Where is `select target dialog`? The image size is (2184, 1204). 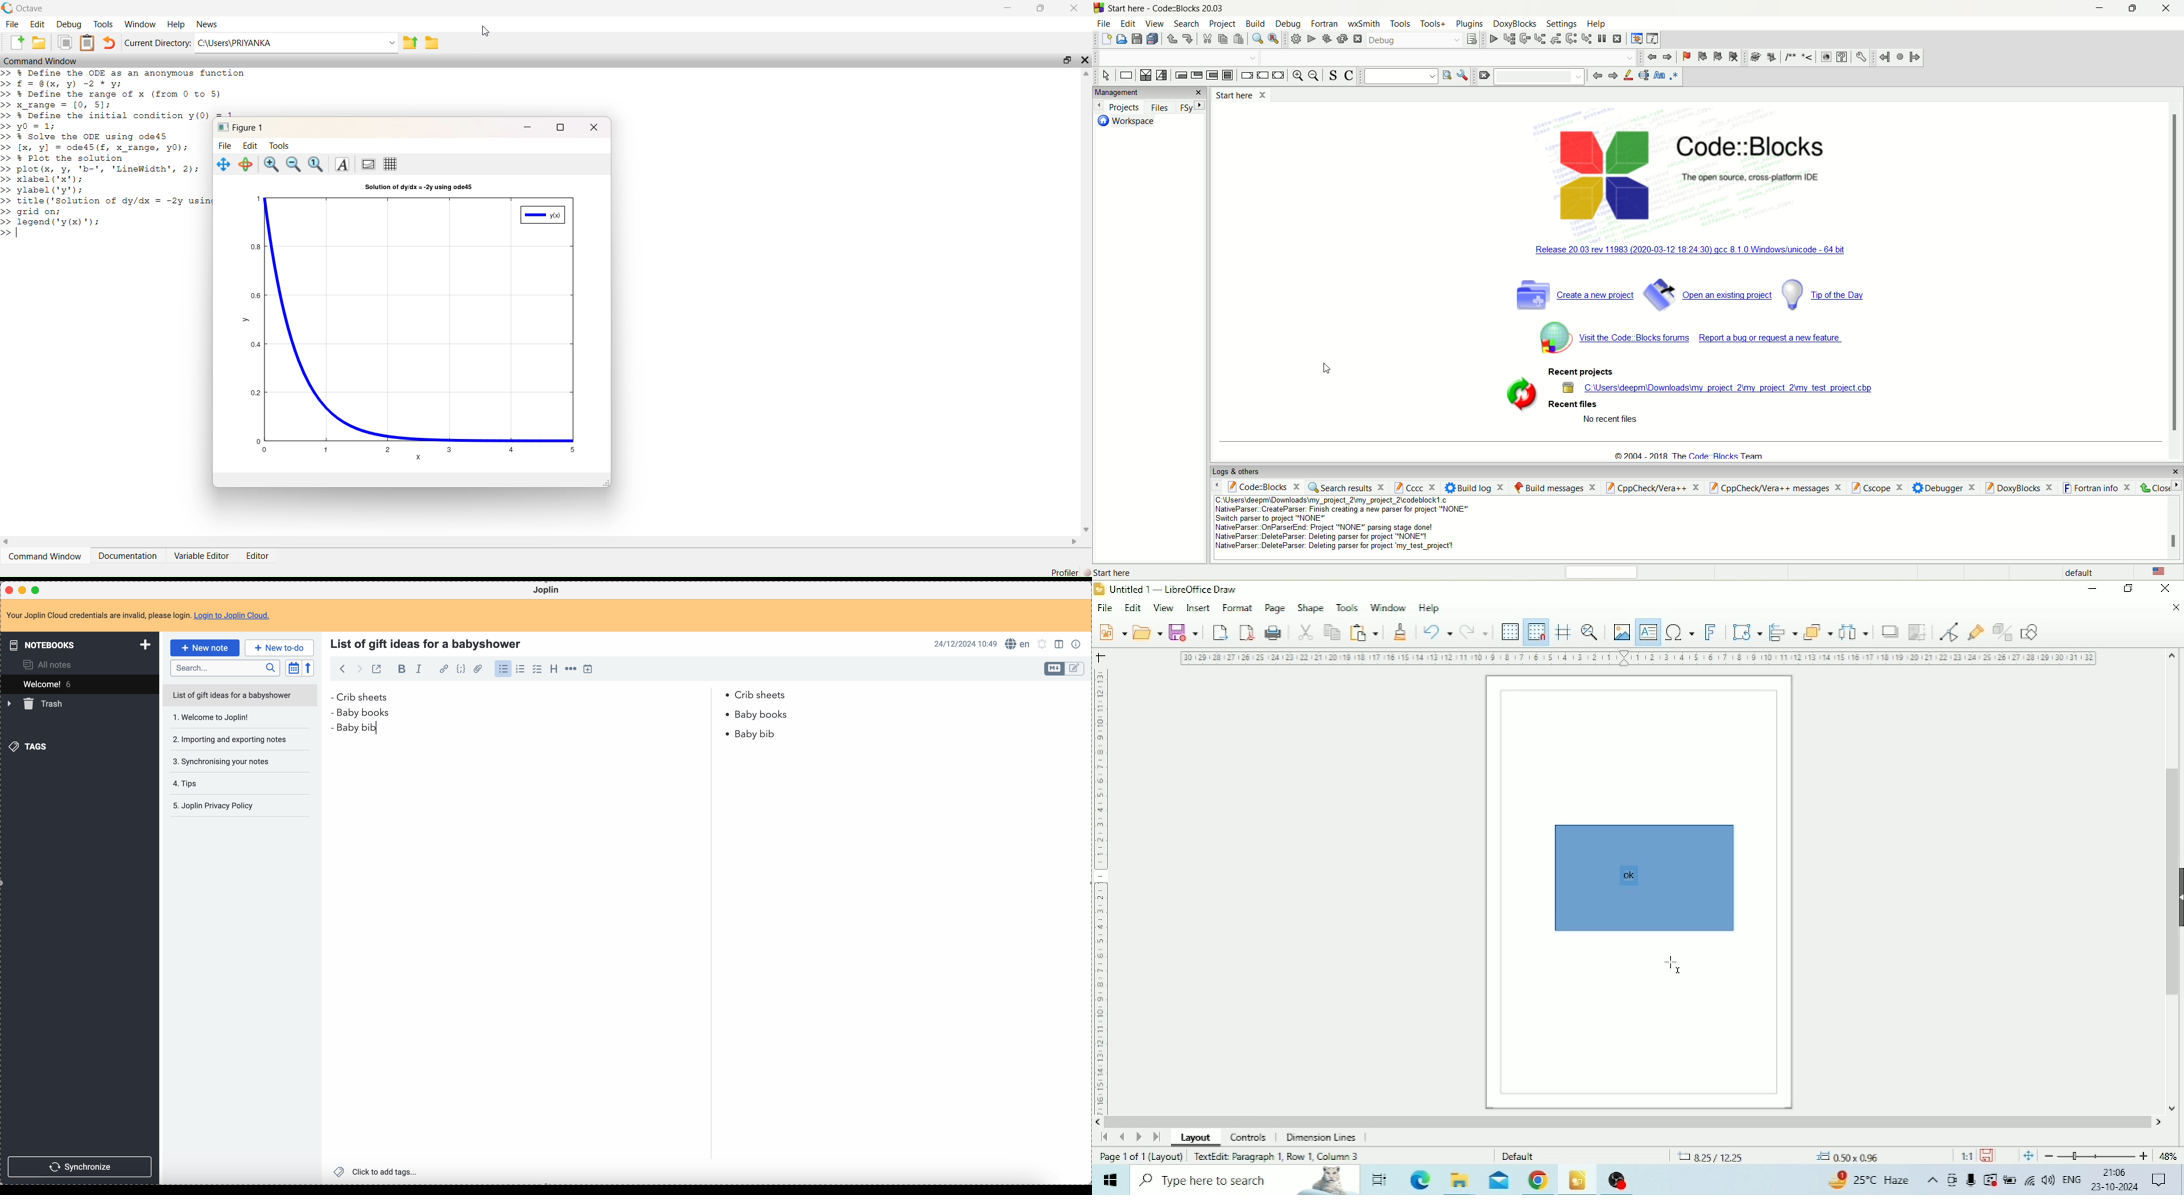 select target dialog is located at coordinates (1474, 42).